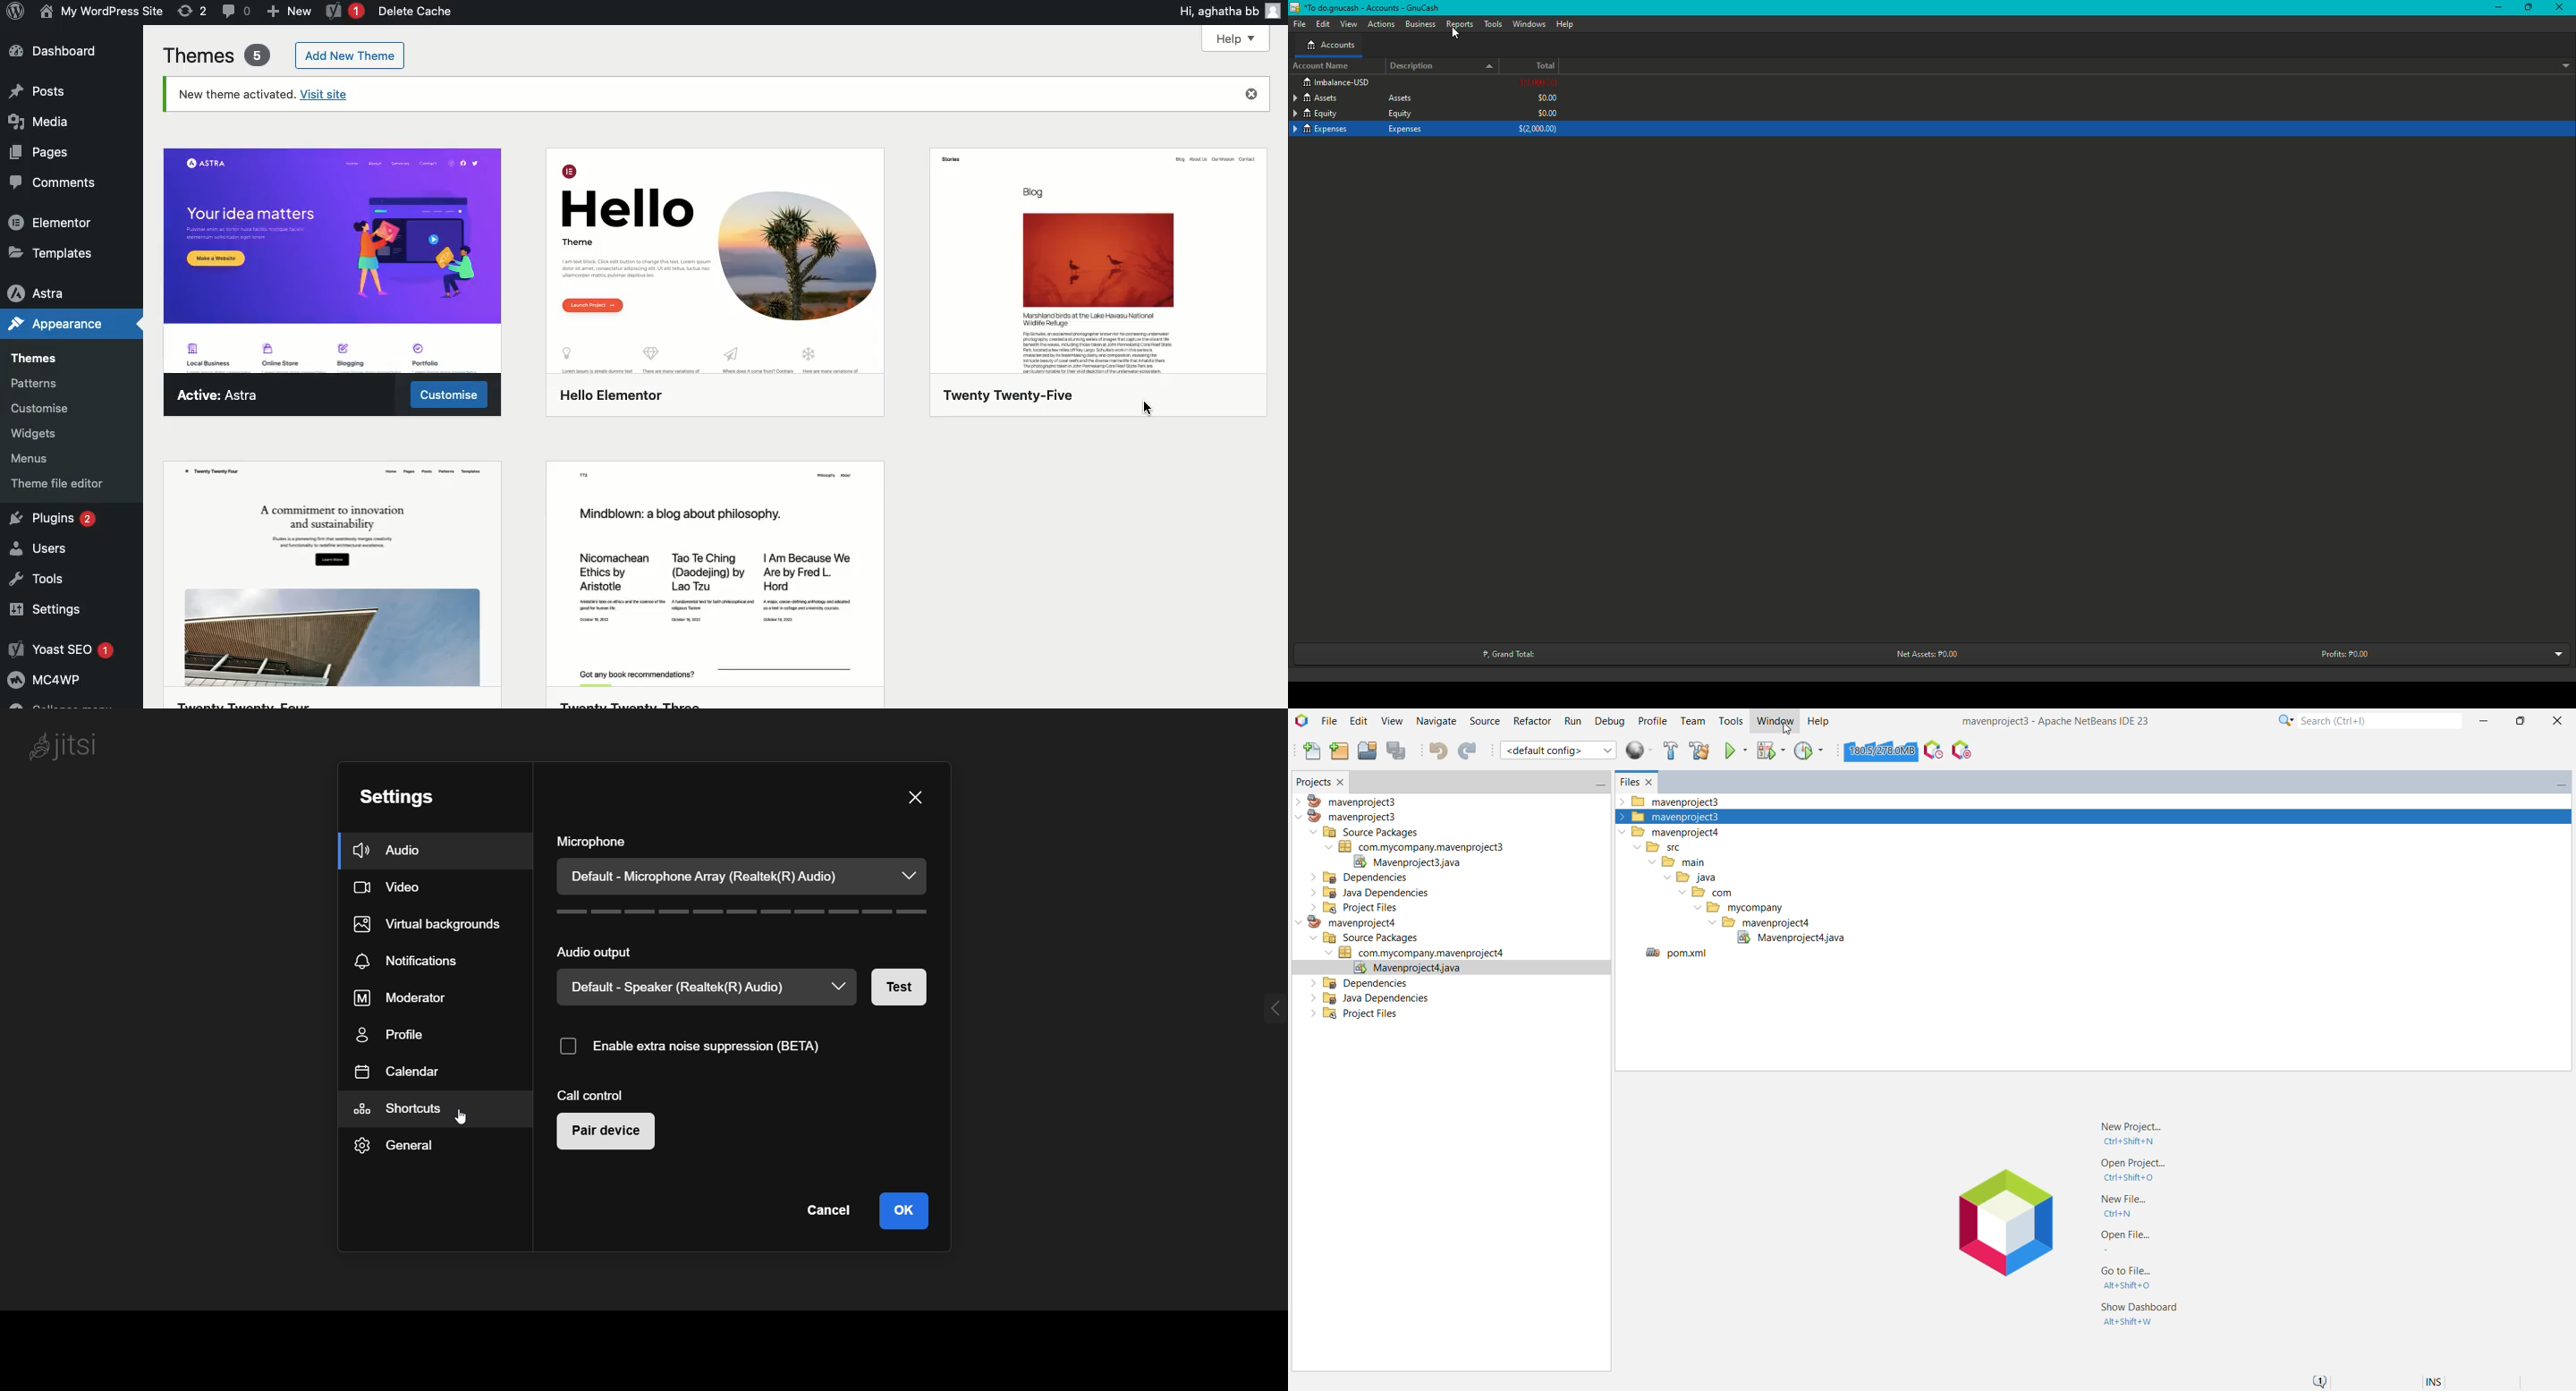 Image resolution: width=2576 pixels, height=1400 pixels. I want to click on user icon, so click(1276, 11).